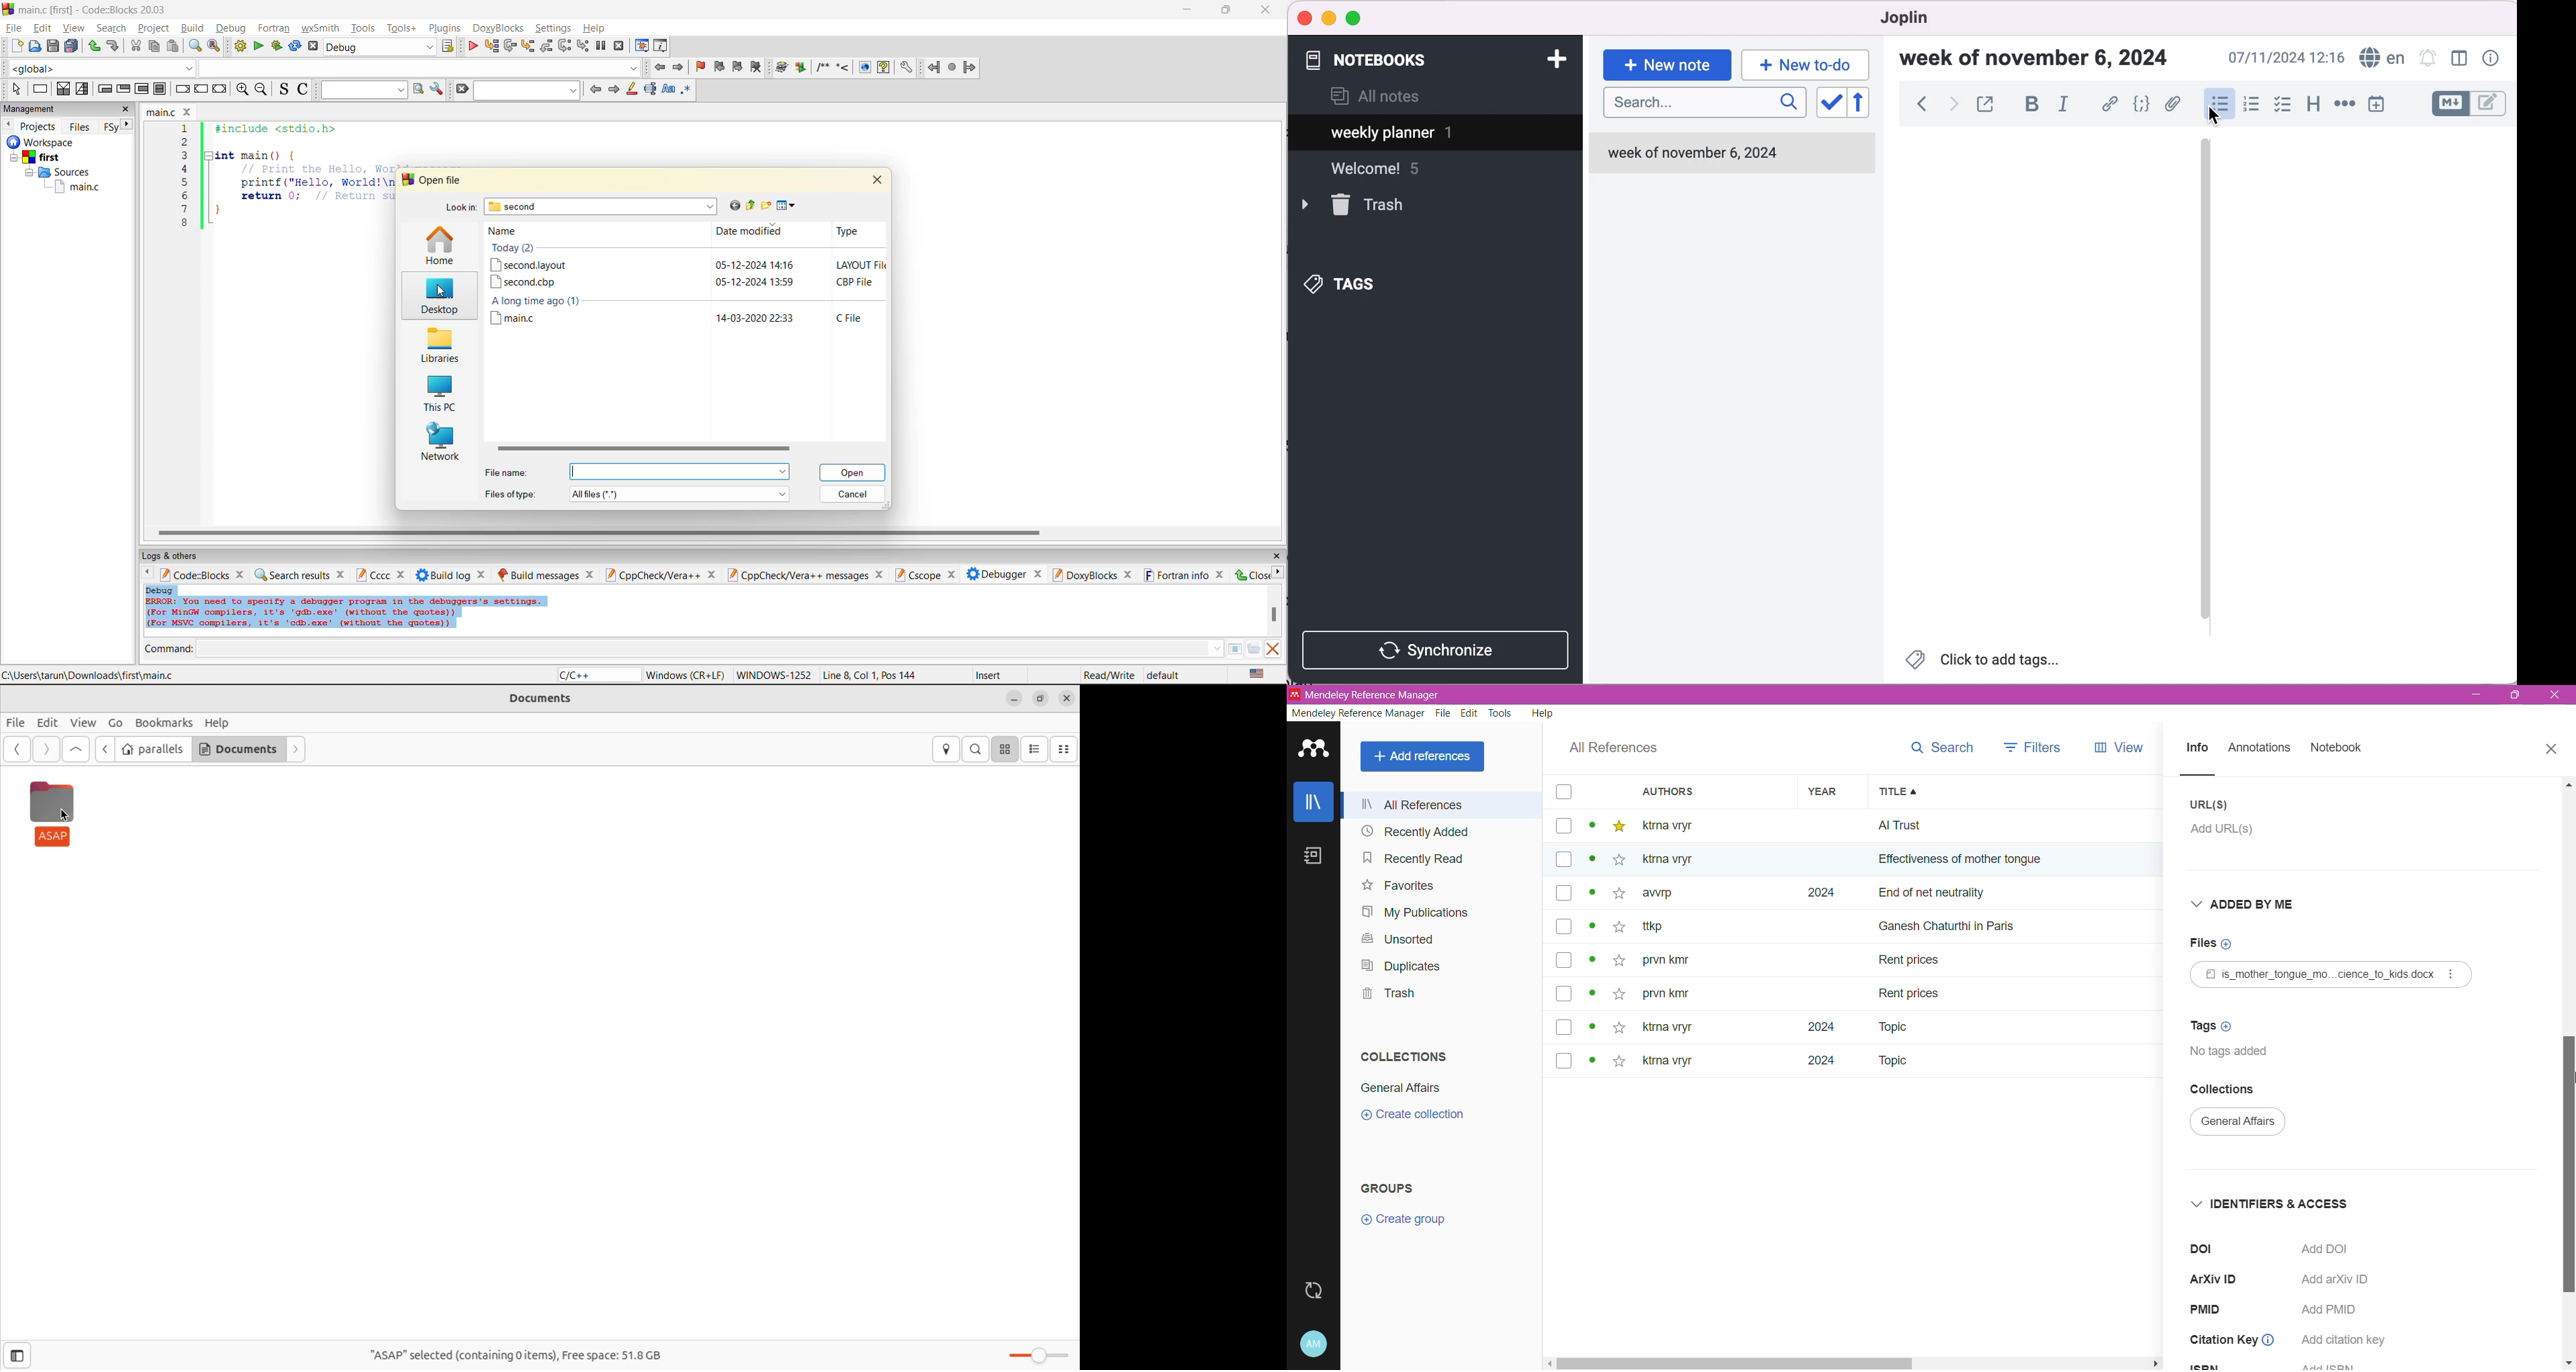 The height and width of the screenshot is (1372, 2576). Describe the element at coordinates (1428, 858) in the screenshot. I see `Recently Read` at that location.